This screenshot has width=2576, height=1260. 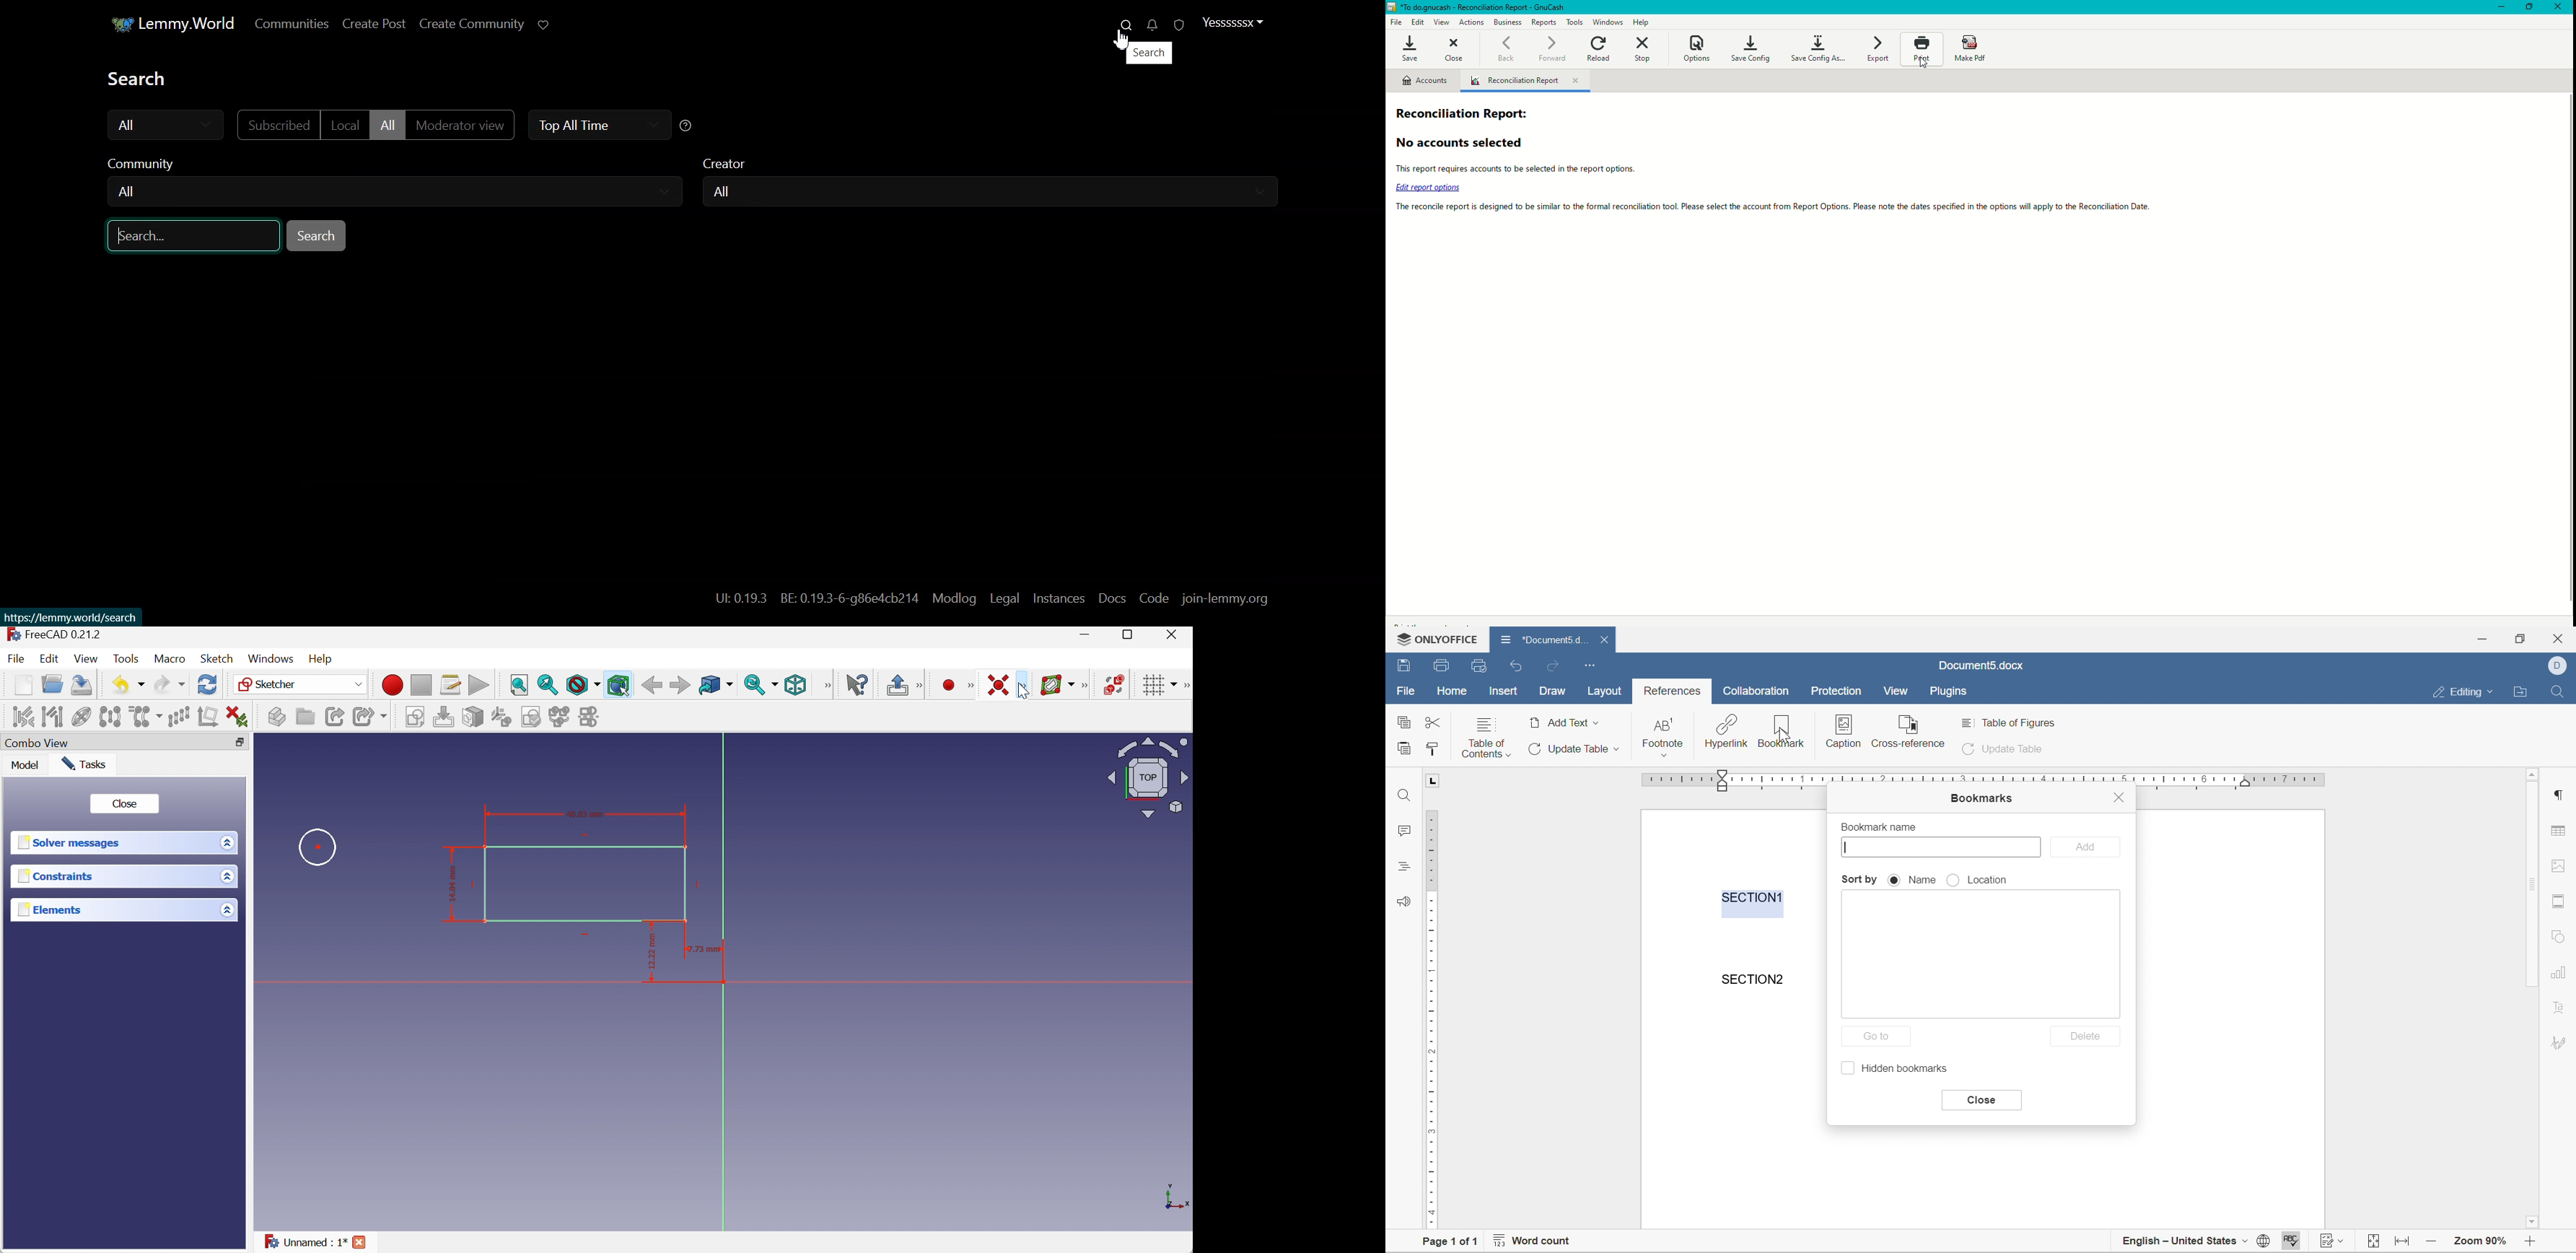 What do you see at coordinates (1643, 49) in the screenshot?
I see `Stop` at bounding box center [1643, 49].